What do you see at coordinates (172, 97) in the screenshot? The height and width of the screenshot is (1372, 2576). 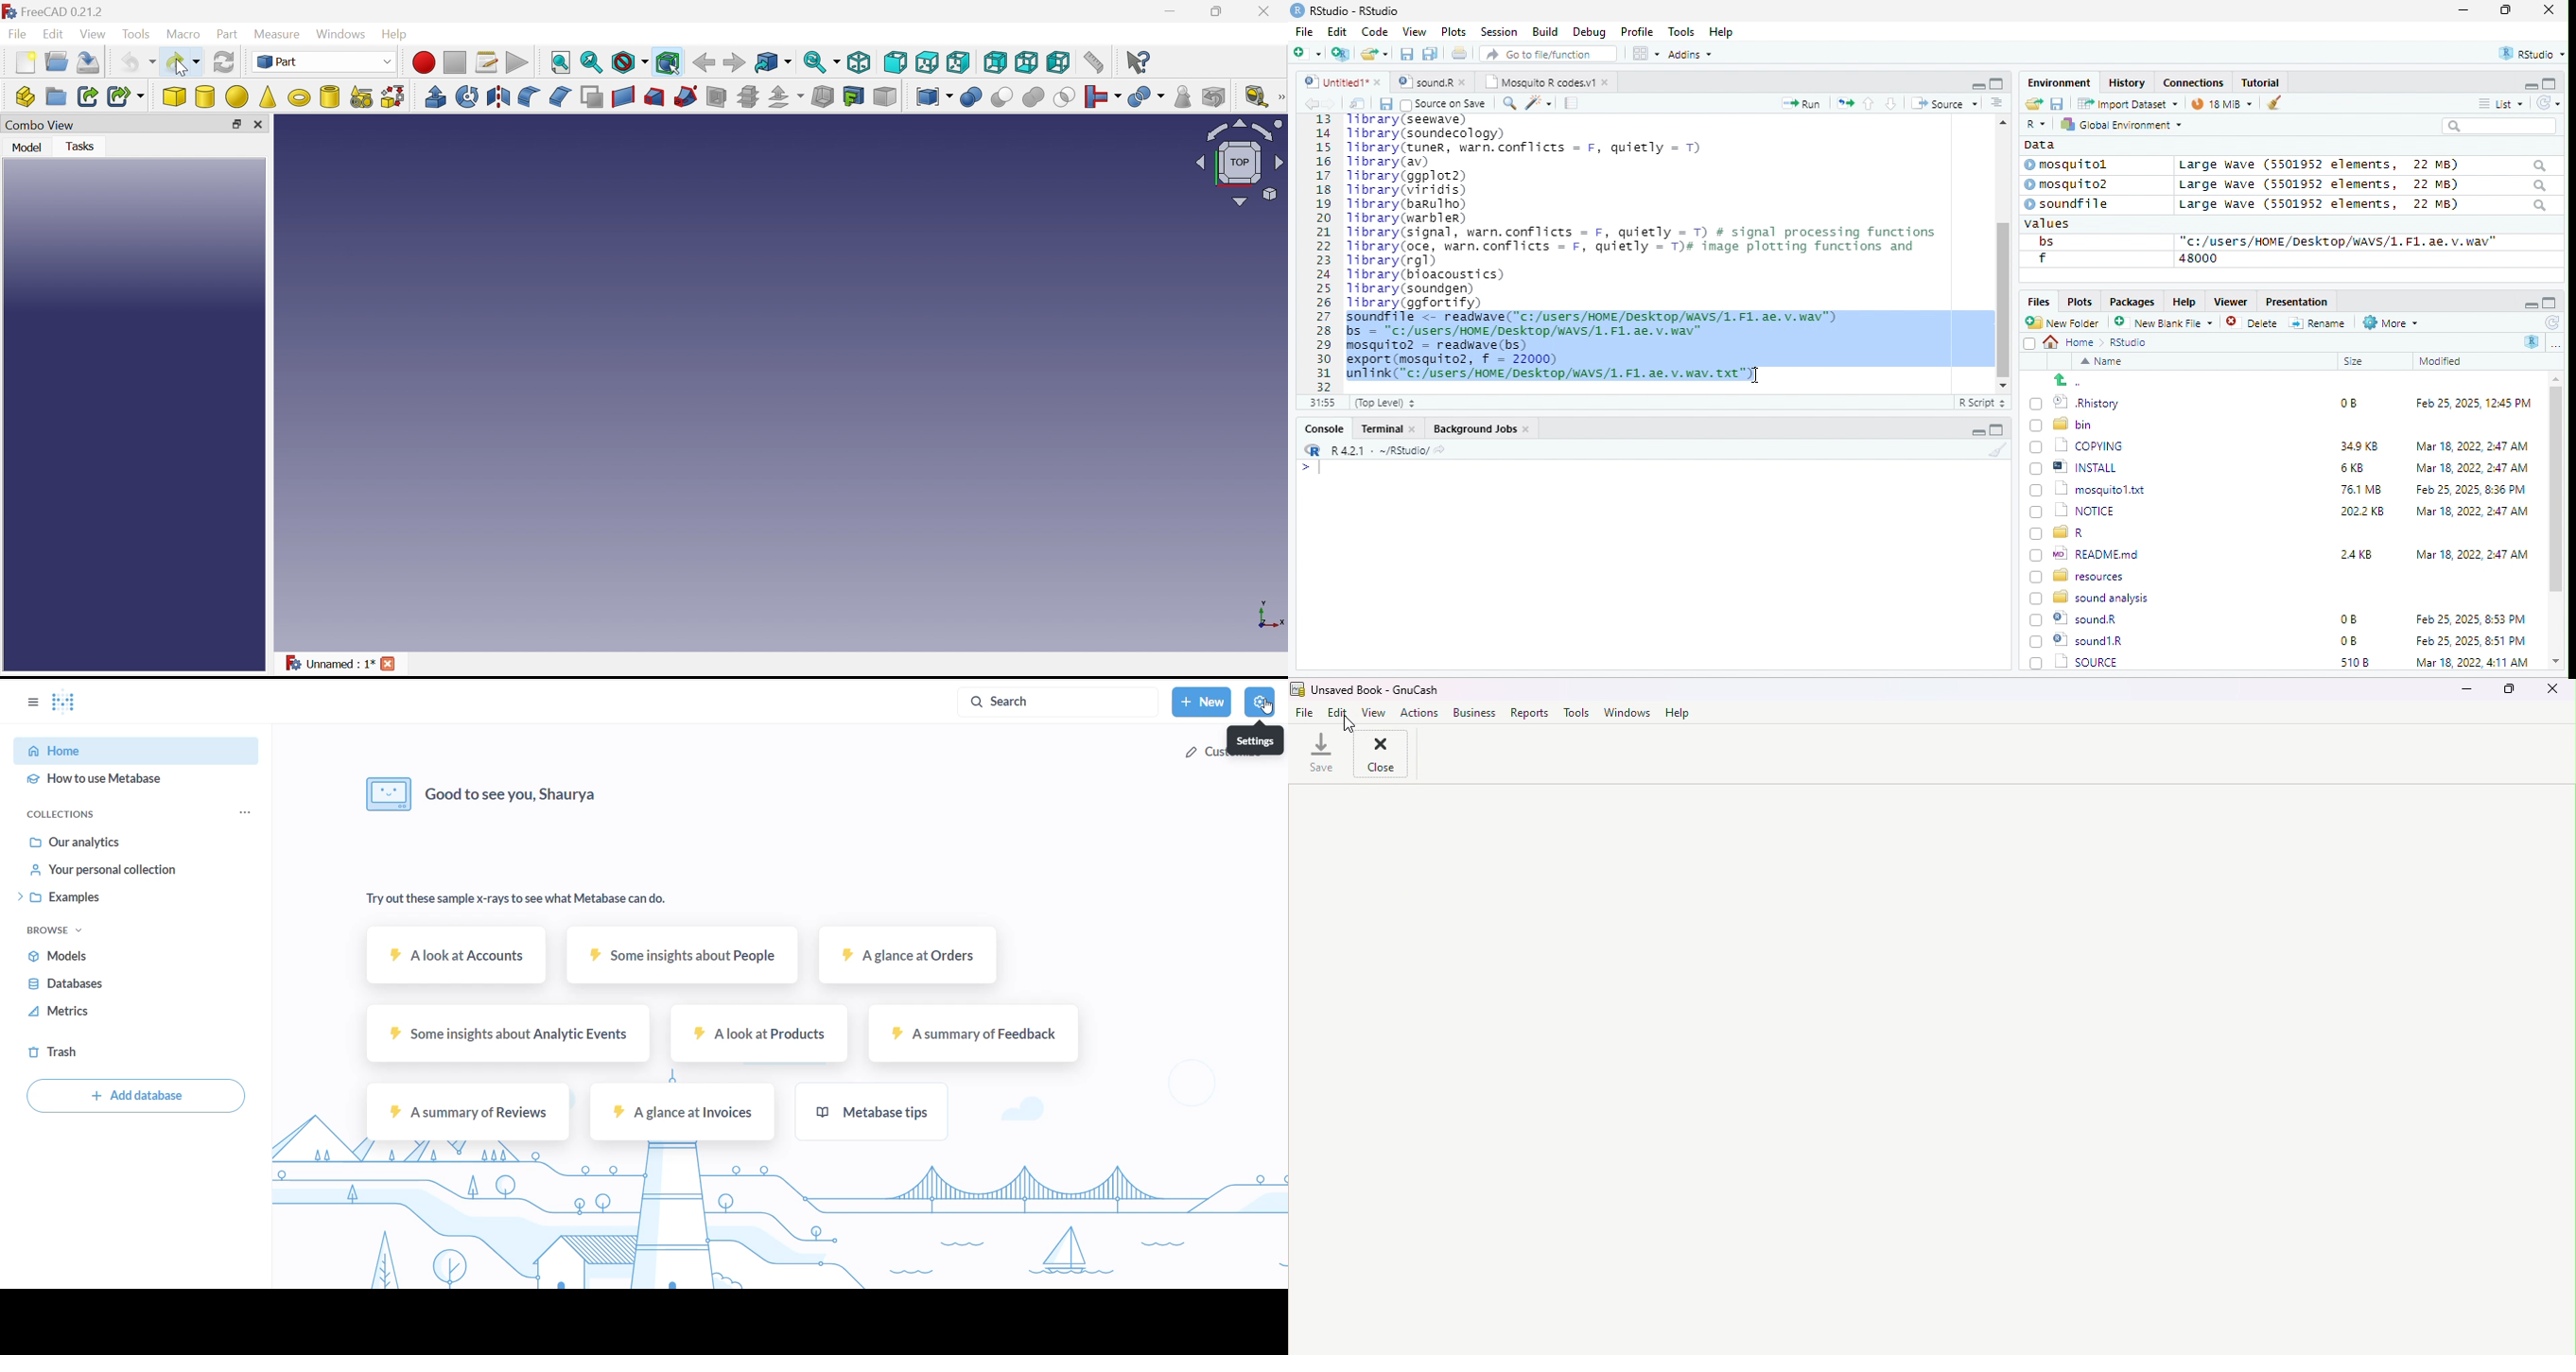 I see `Cube` at bounding box center [172, 97].